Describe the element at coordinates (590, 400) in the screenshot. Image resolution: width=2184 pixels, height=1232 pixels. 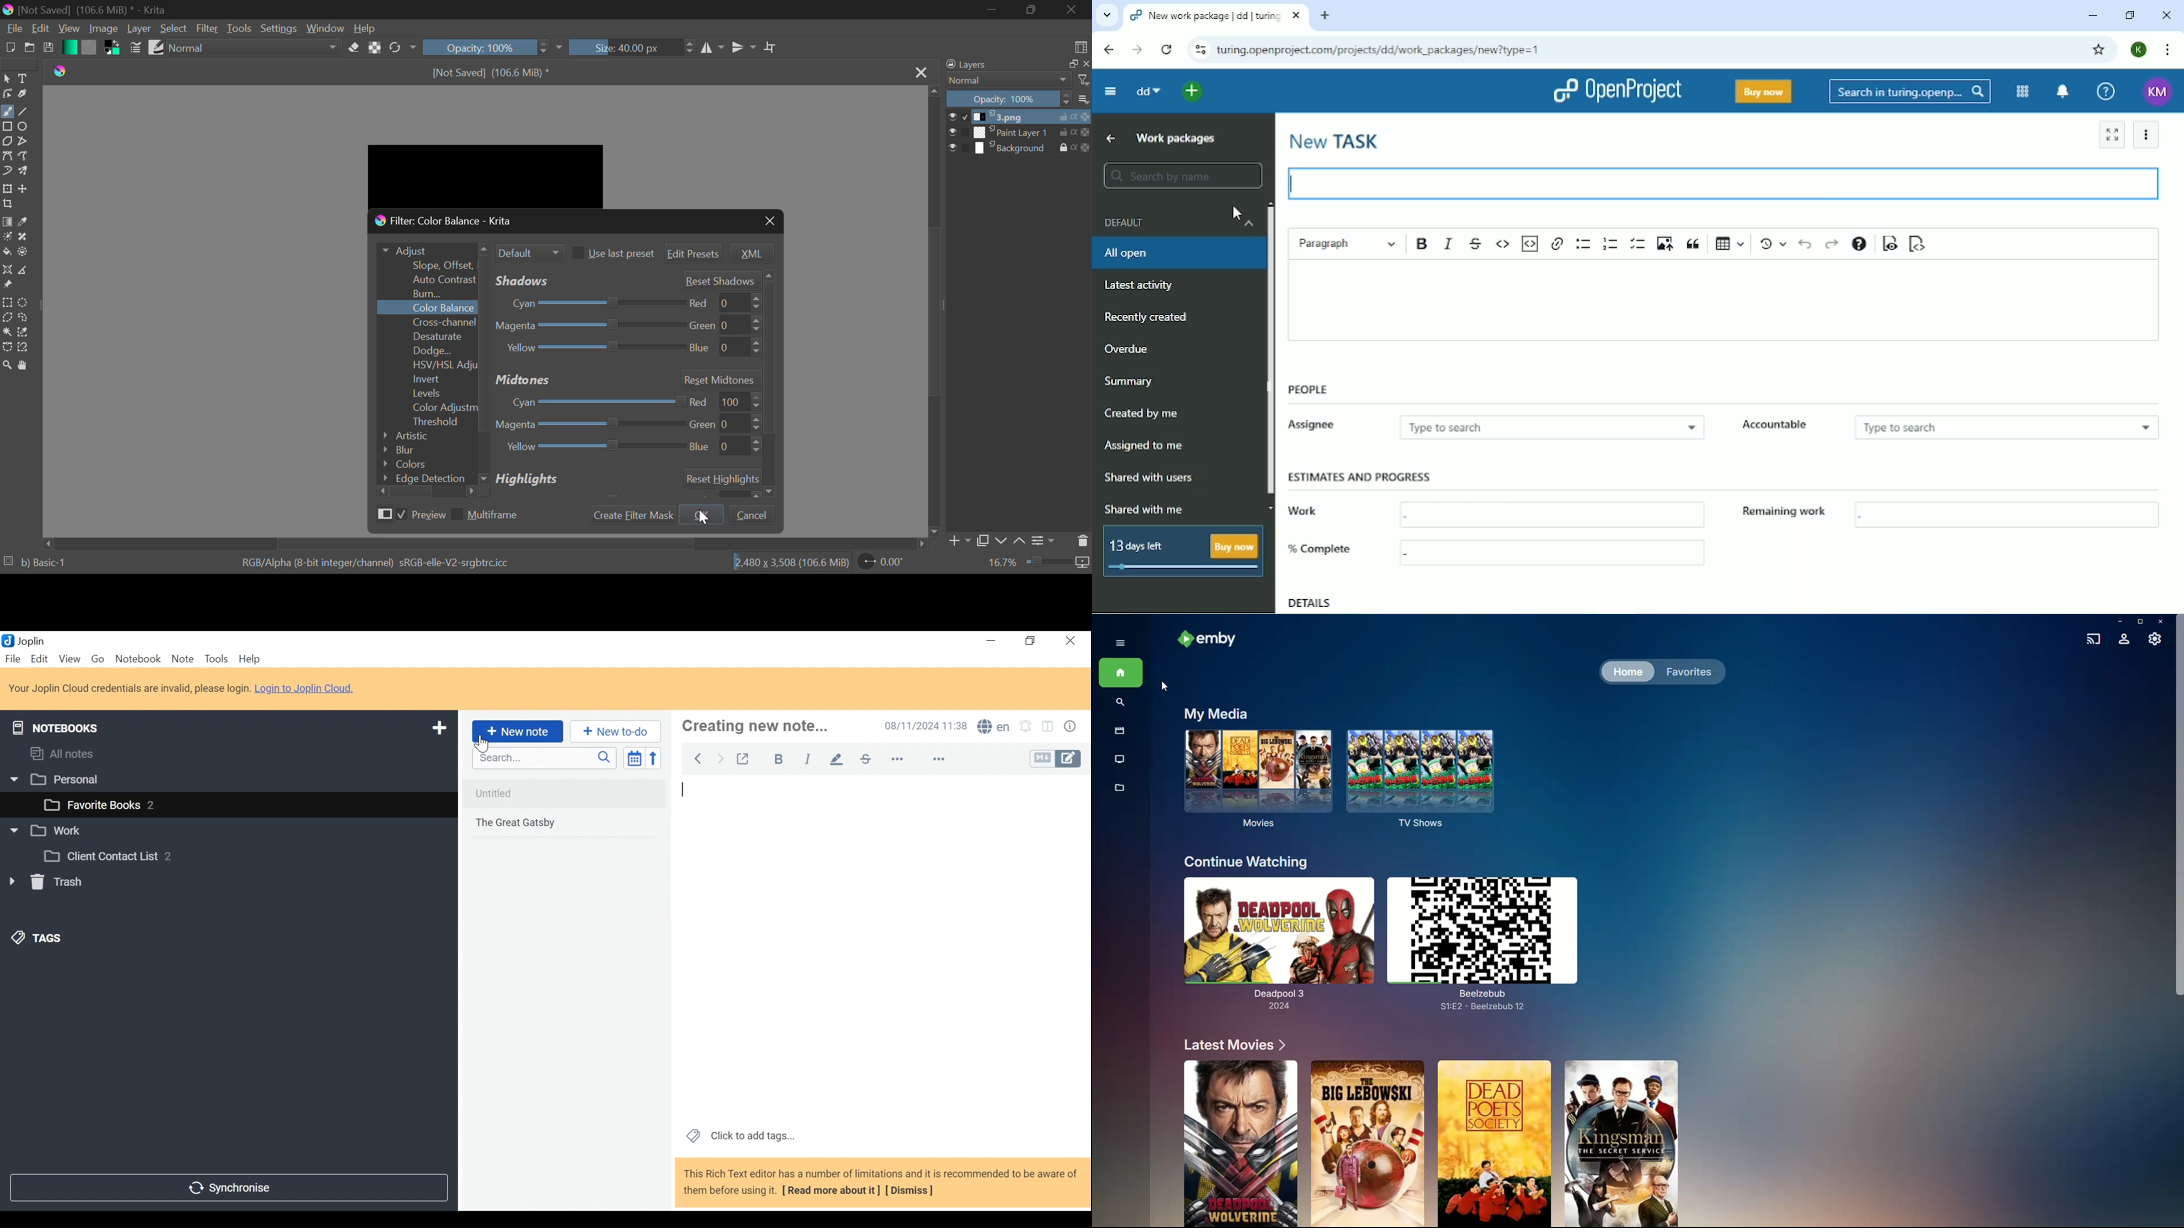
I see `Cyan-Red Adjustment Slider` at that location.